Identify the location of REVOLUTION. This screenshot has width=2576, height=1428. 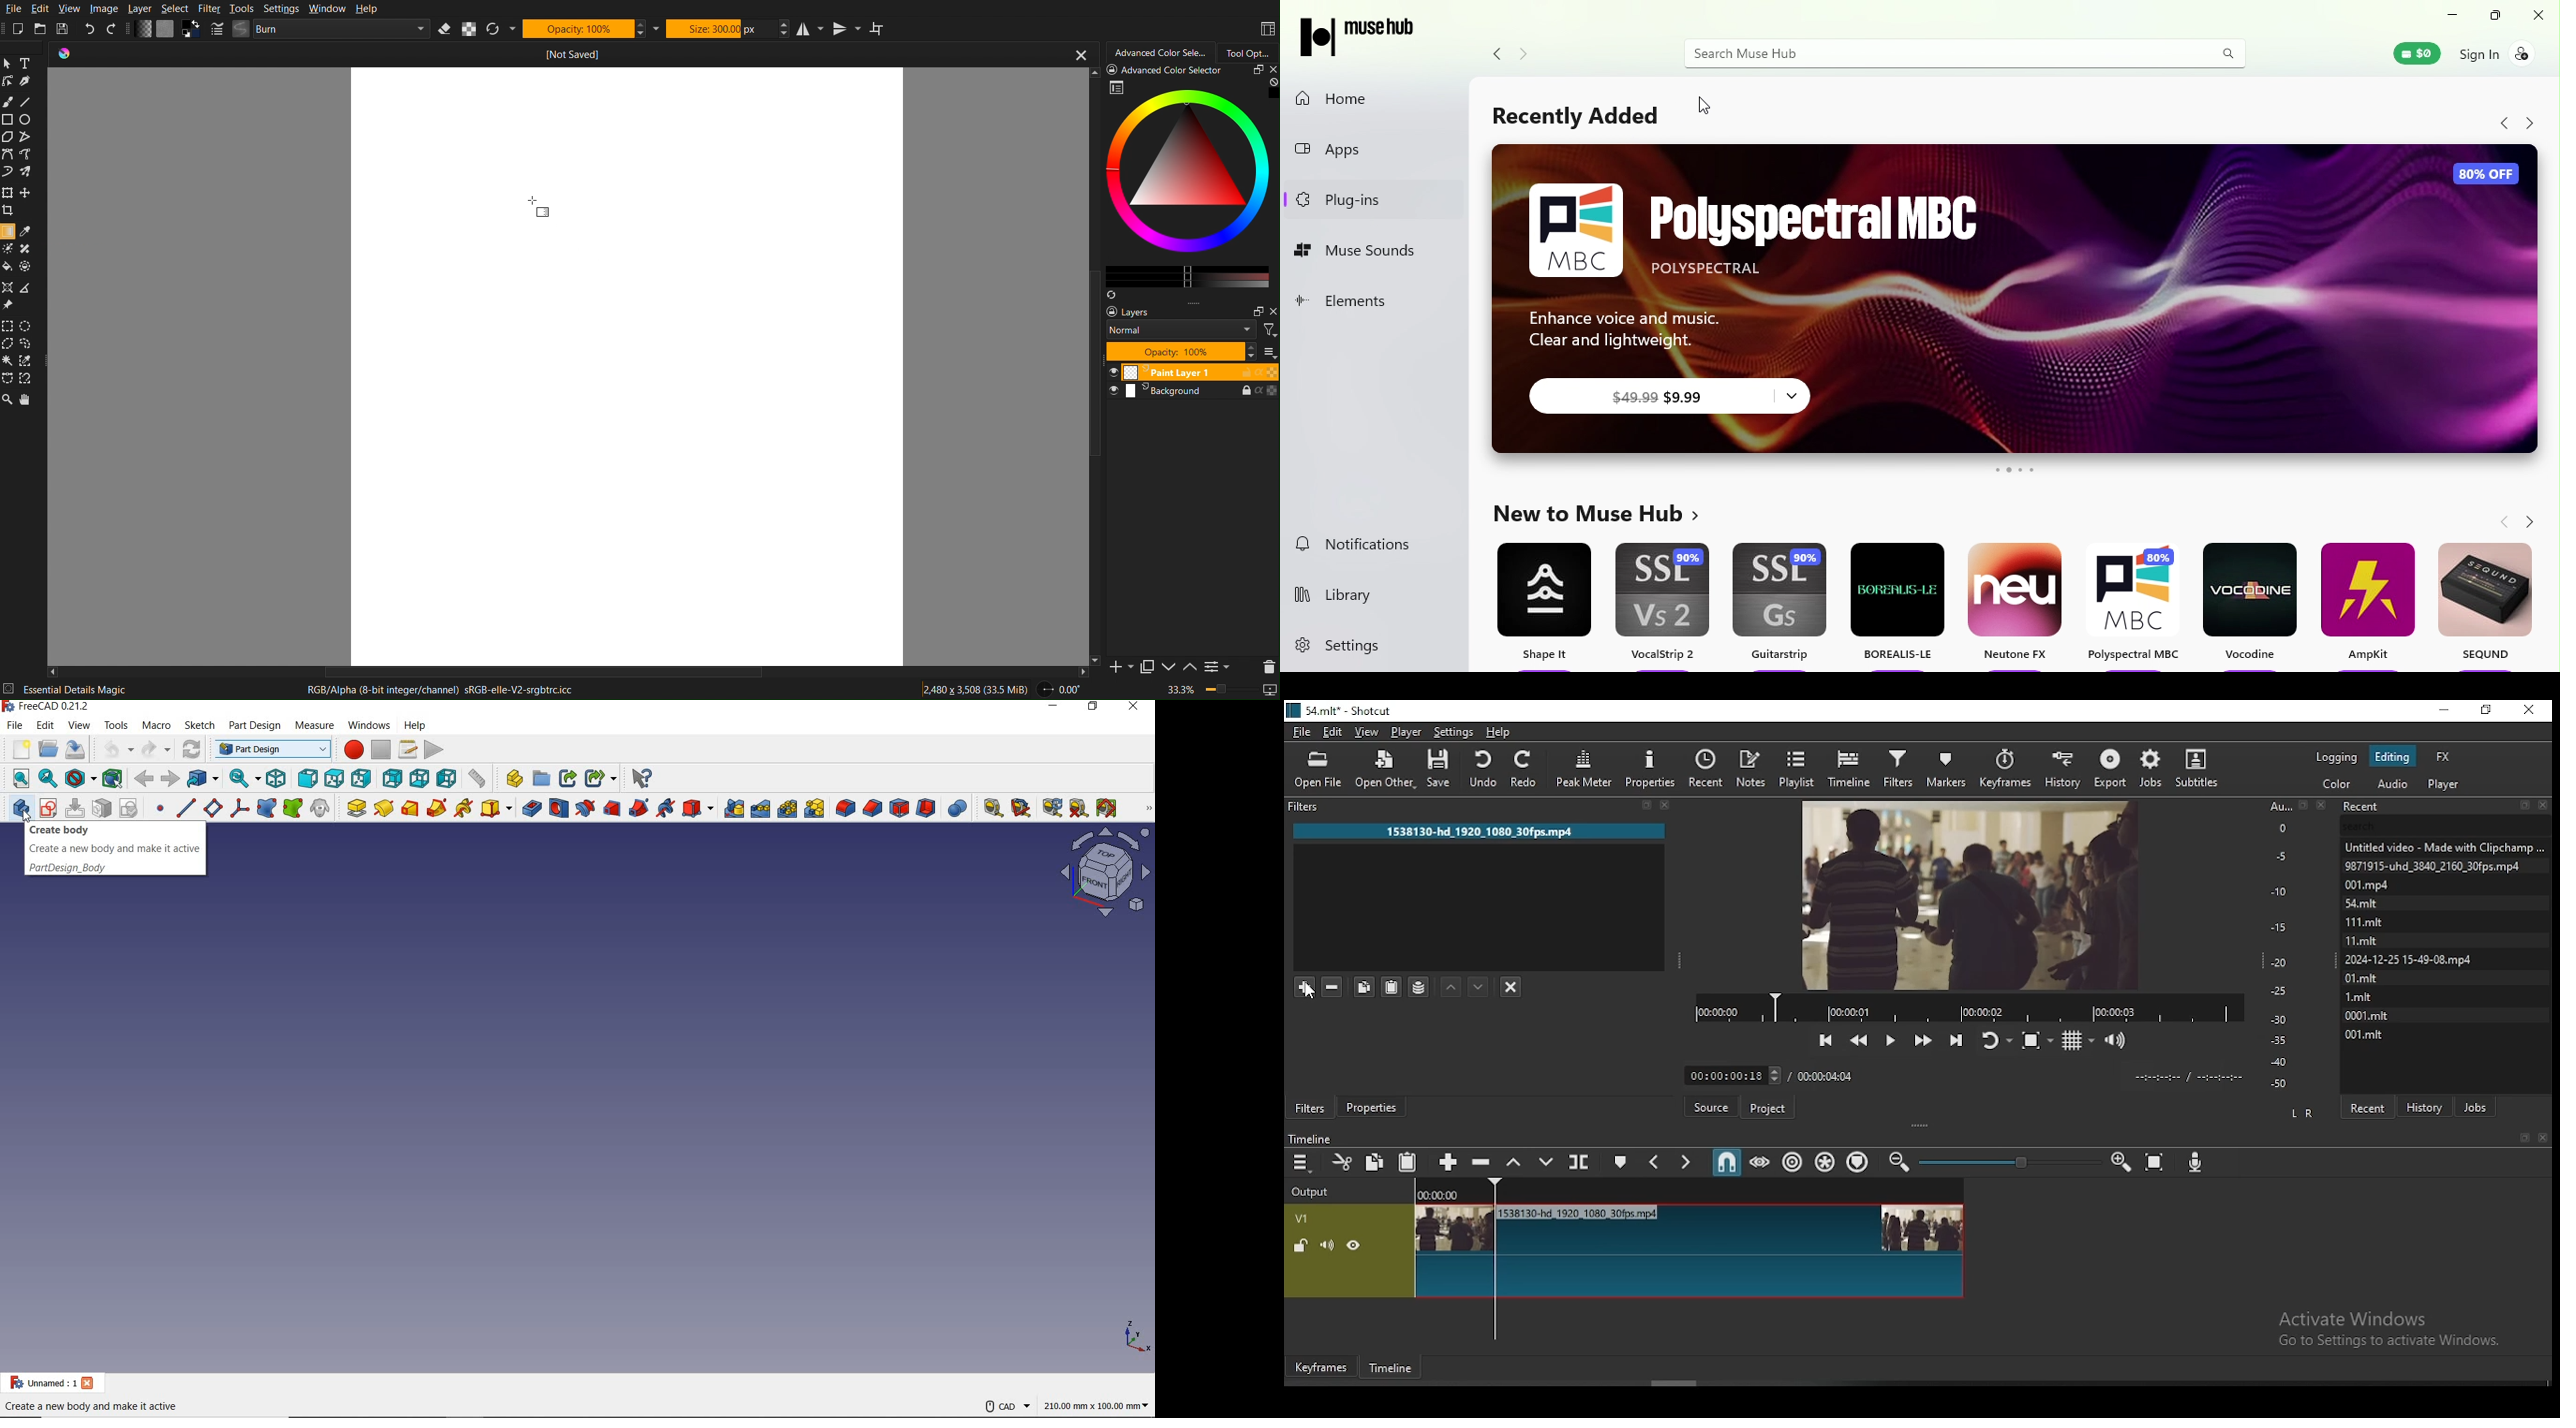
(384, 807).